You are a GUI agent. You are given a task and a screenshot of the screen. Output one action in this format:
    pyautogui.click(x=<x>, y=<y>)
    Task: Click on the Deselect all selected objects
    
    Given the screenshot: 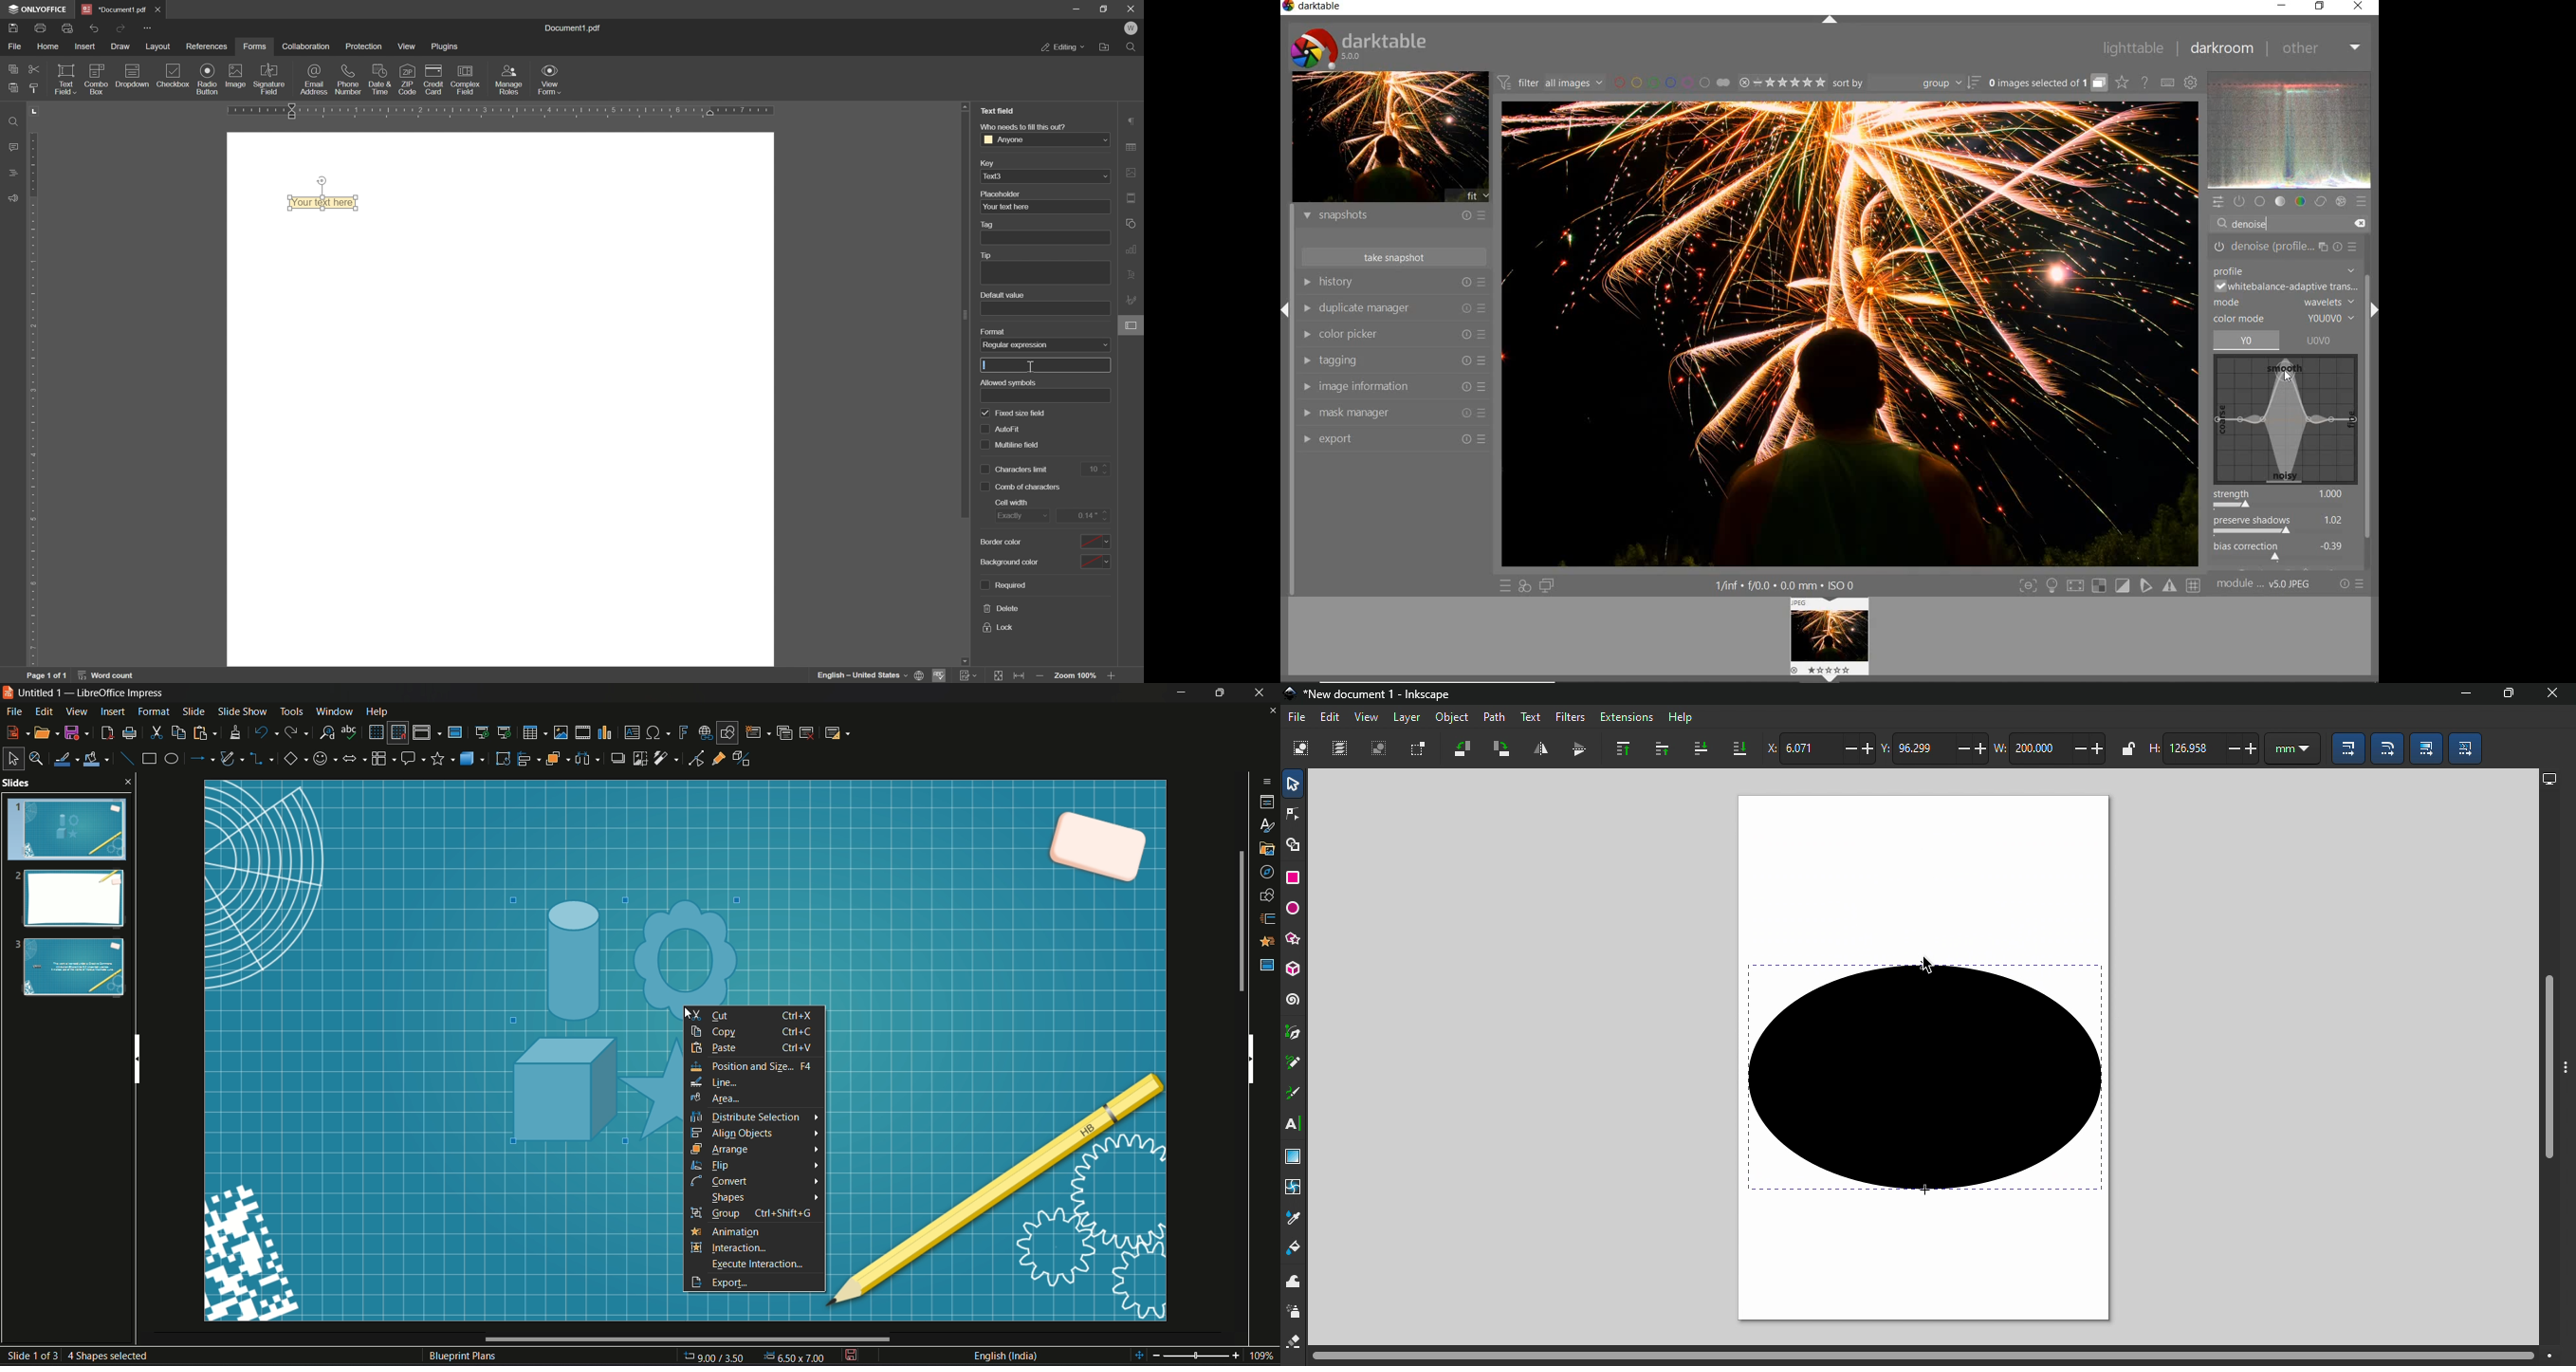 What is the action you would take?
    pyautogui.click(x=1380, y=750)
    